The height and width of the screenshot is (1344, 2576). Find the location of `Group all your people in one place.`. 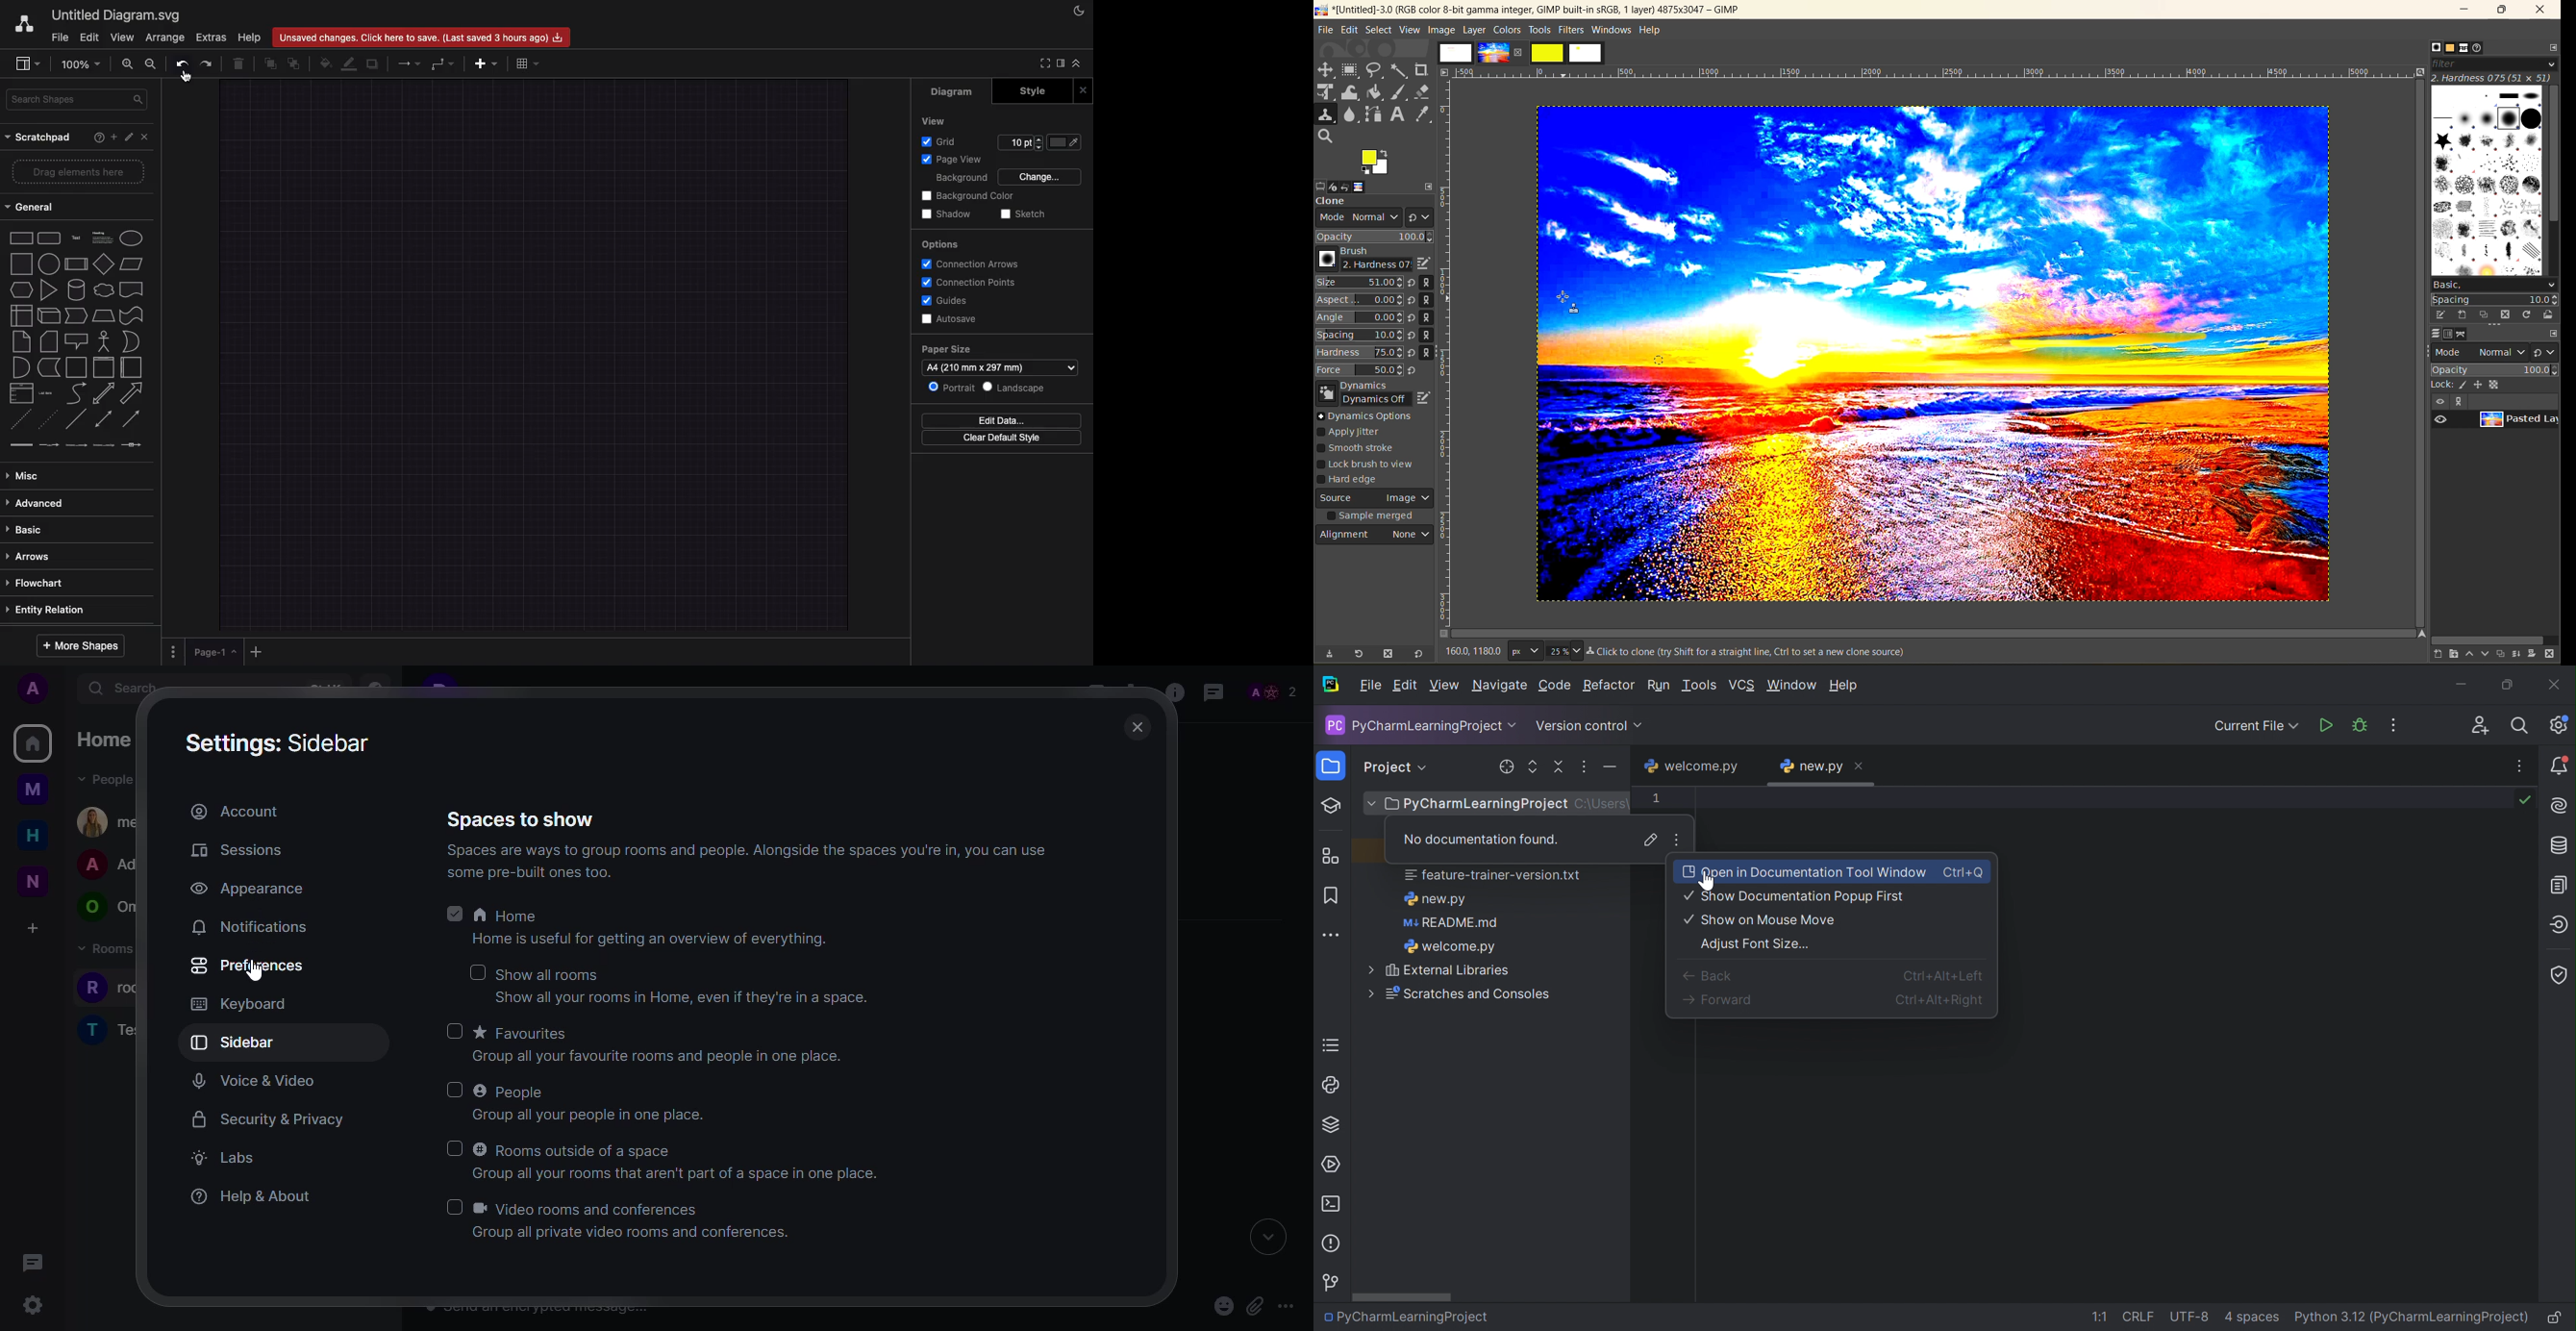

Group all your people in one place. is located at coordinates (592, 1115).